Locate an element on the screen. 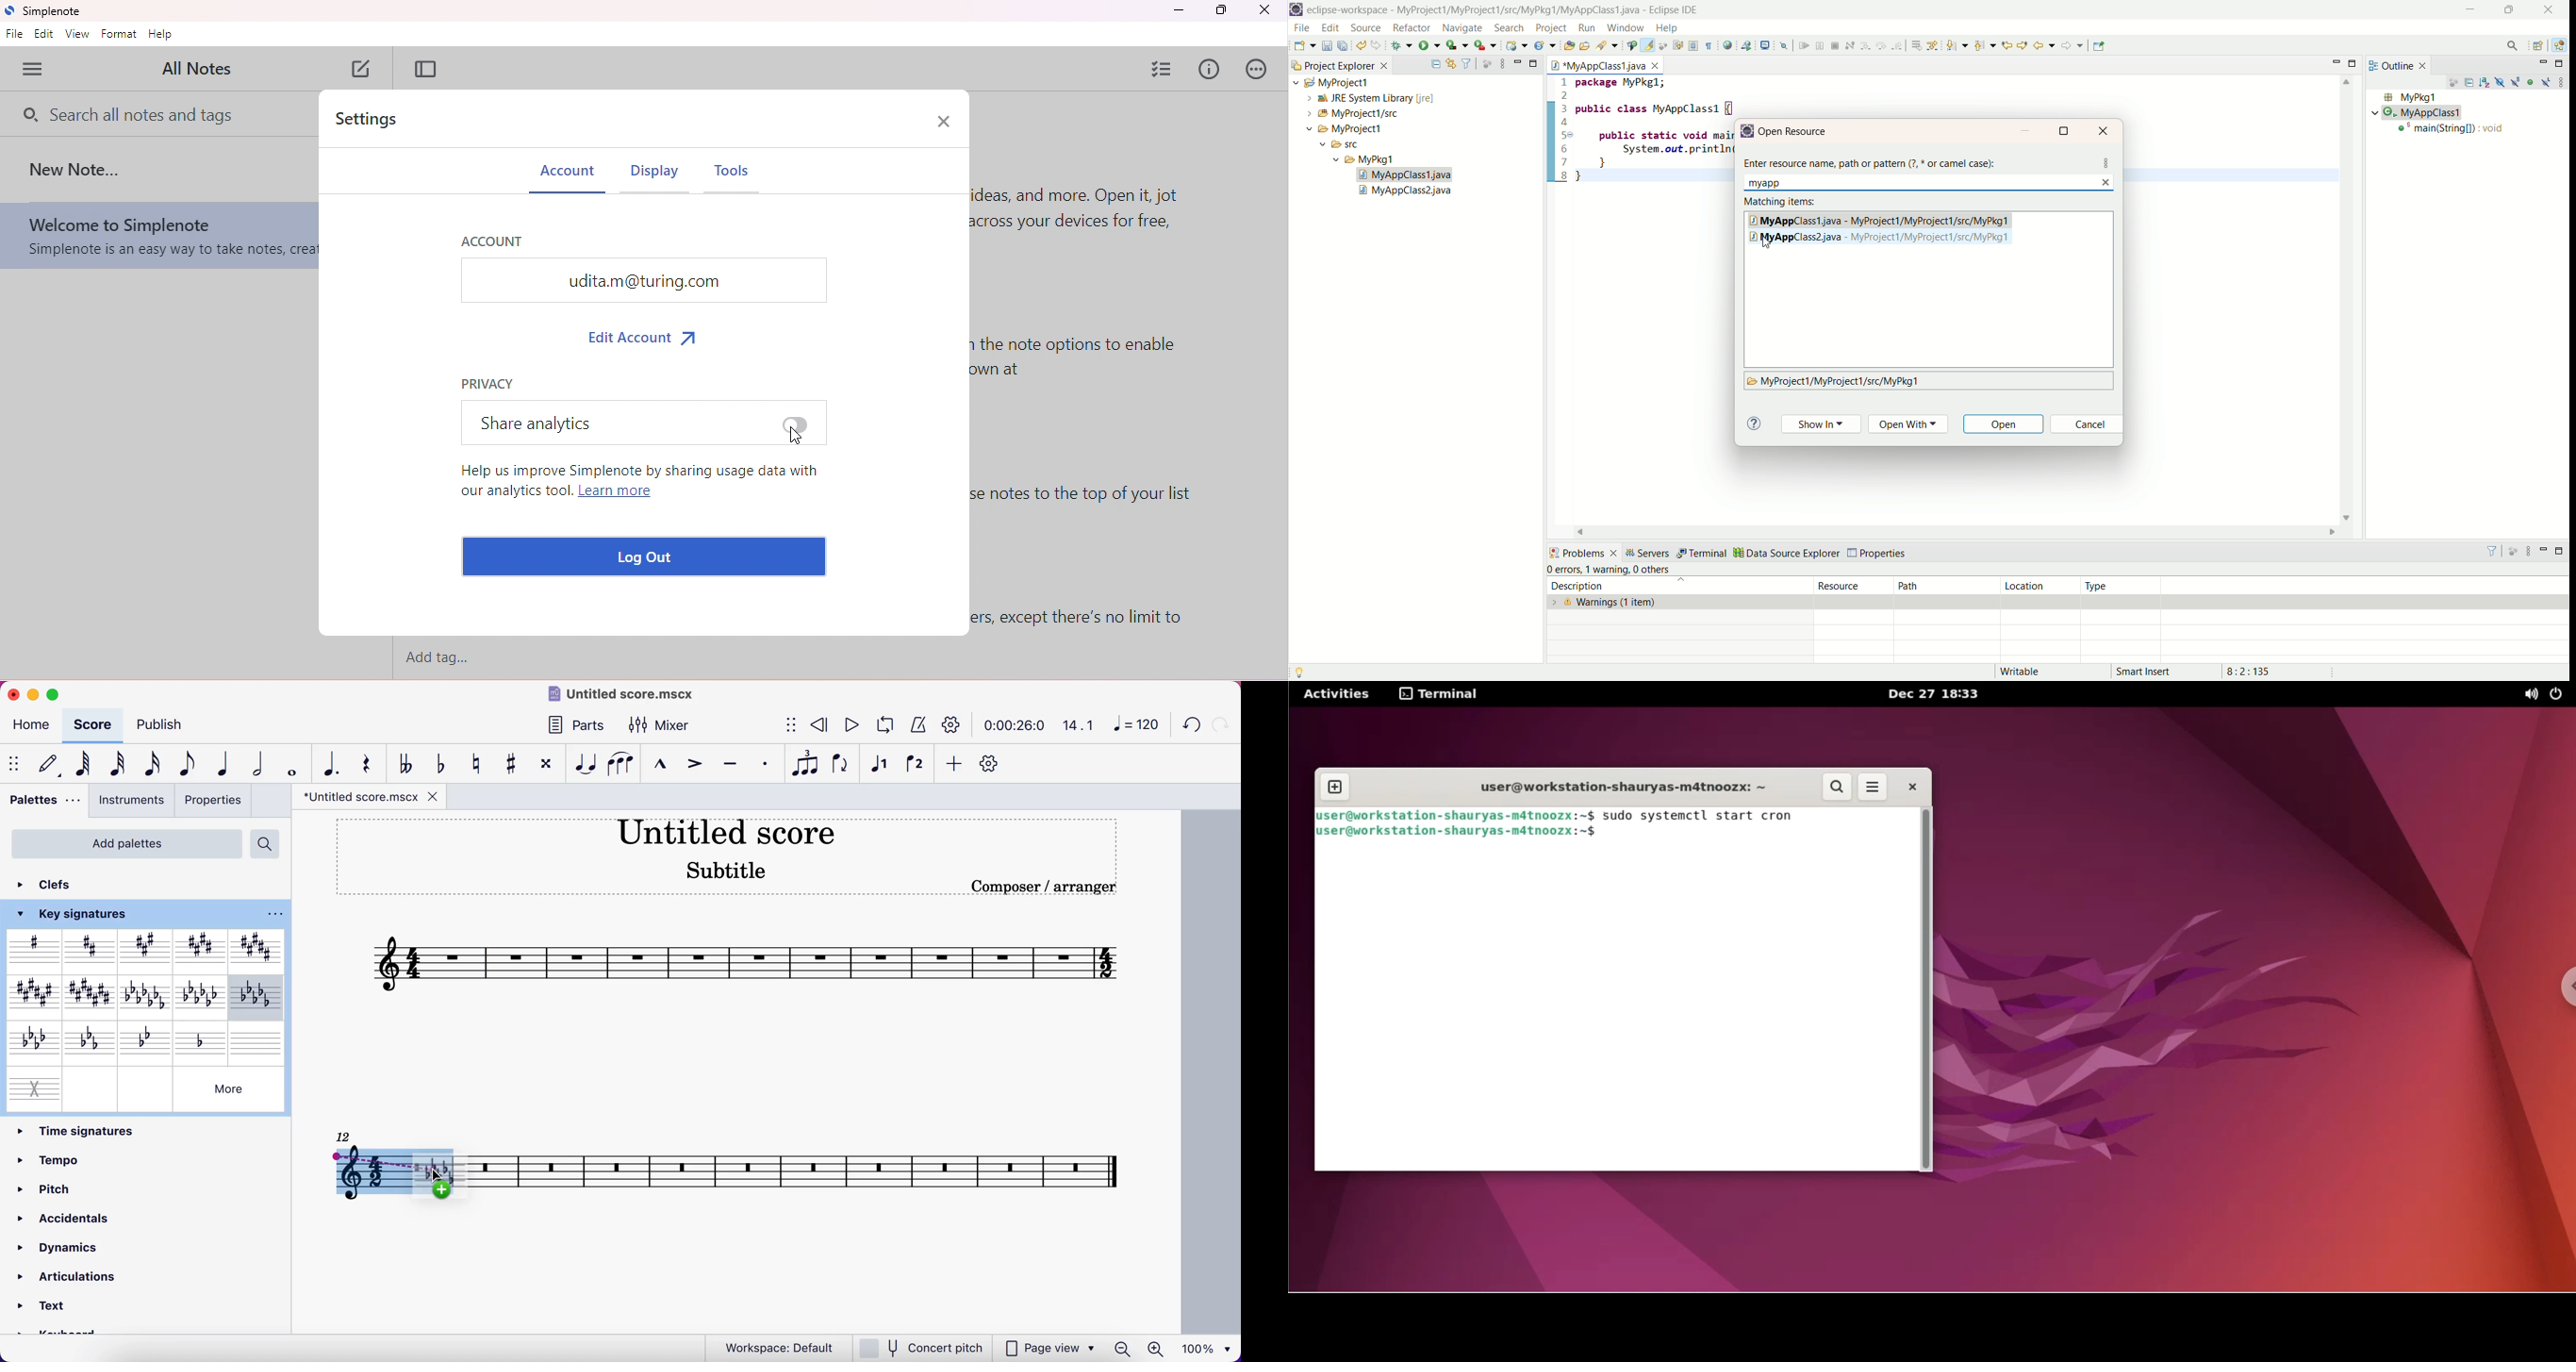 This screenshot has height=1372, width=2576. mixer is located at coordinates (666, 727).